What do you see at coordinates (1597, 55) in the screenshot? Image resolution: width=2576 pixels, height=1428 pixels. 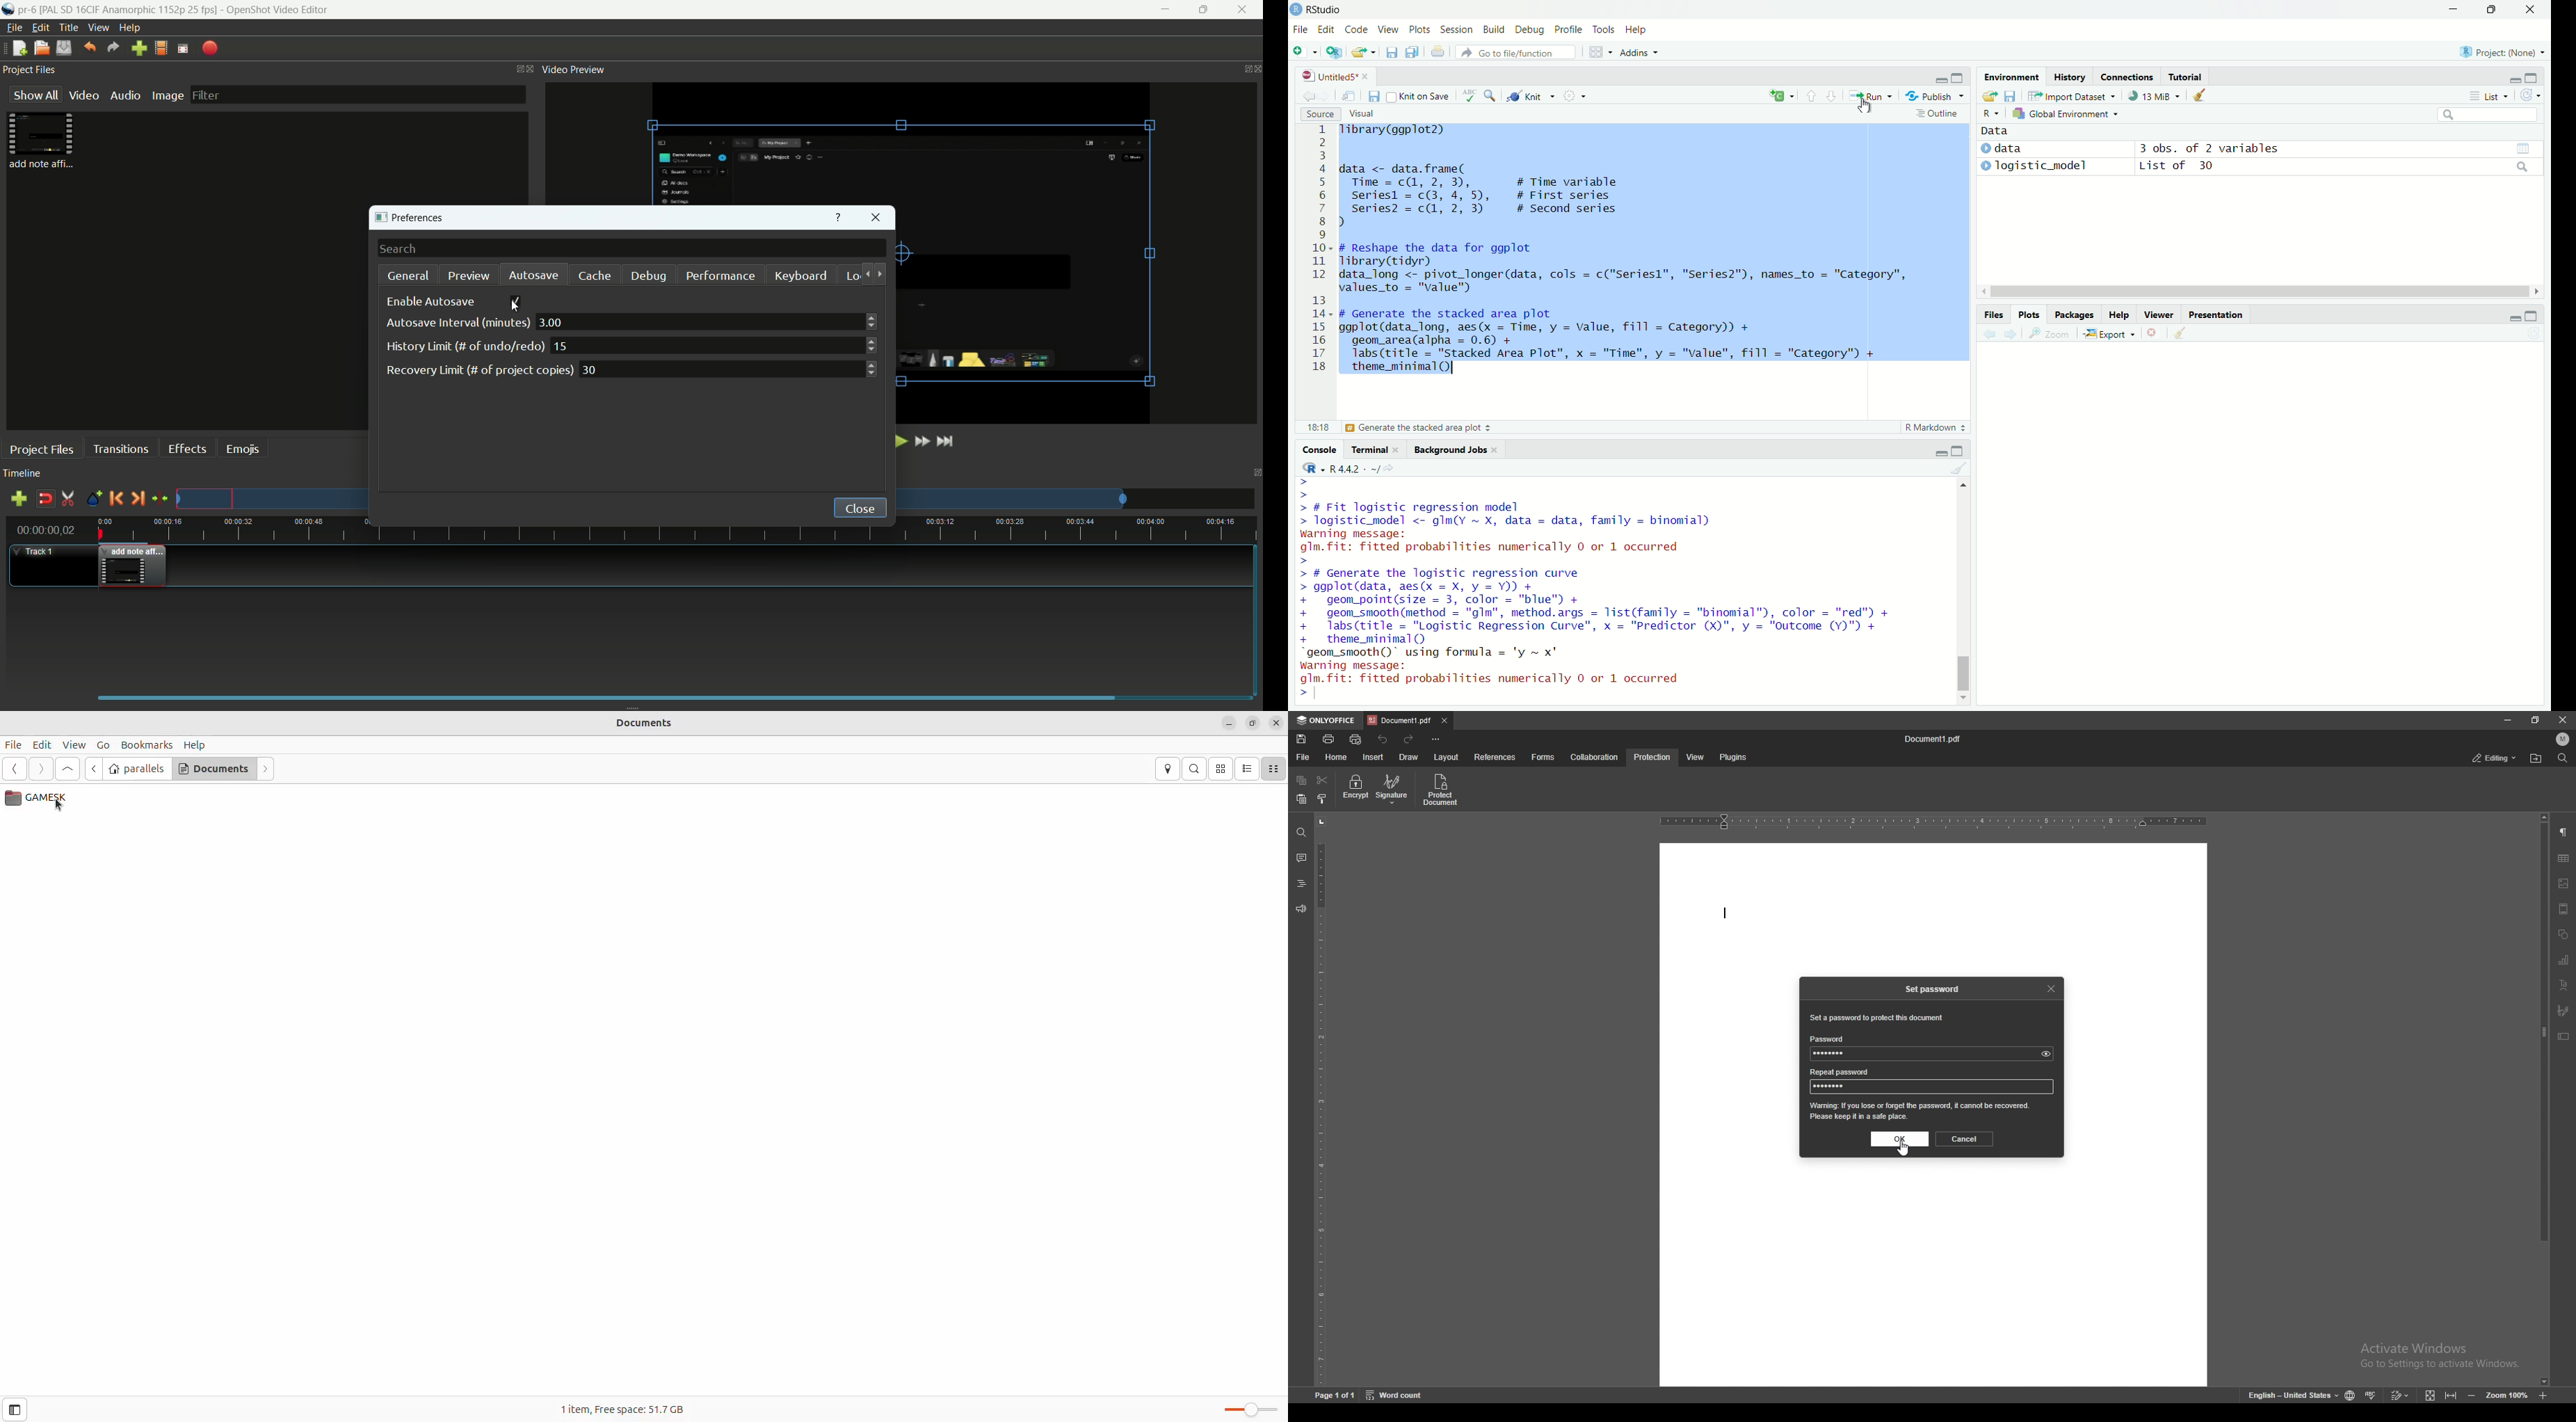 I see `grid` at bounding box center [1597, 55].